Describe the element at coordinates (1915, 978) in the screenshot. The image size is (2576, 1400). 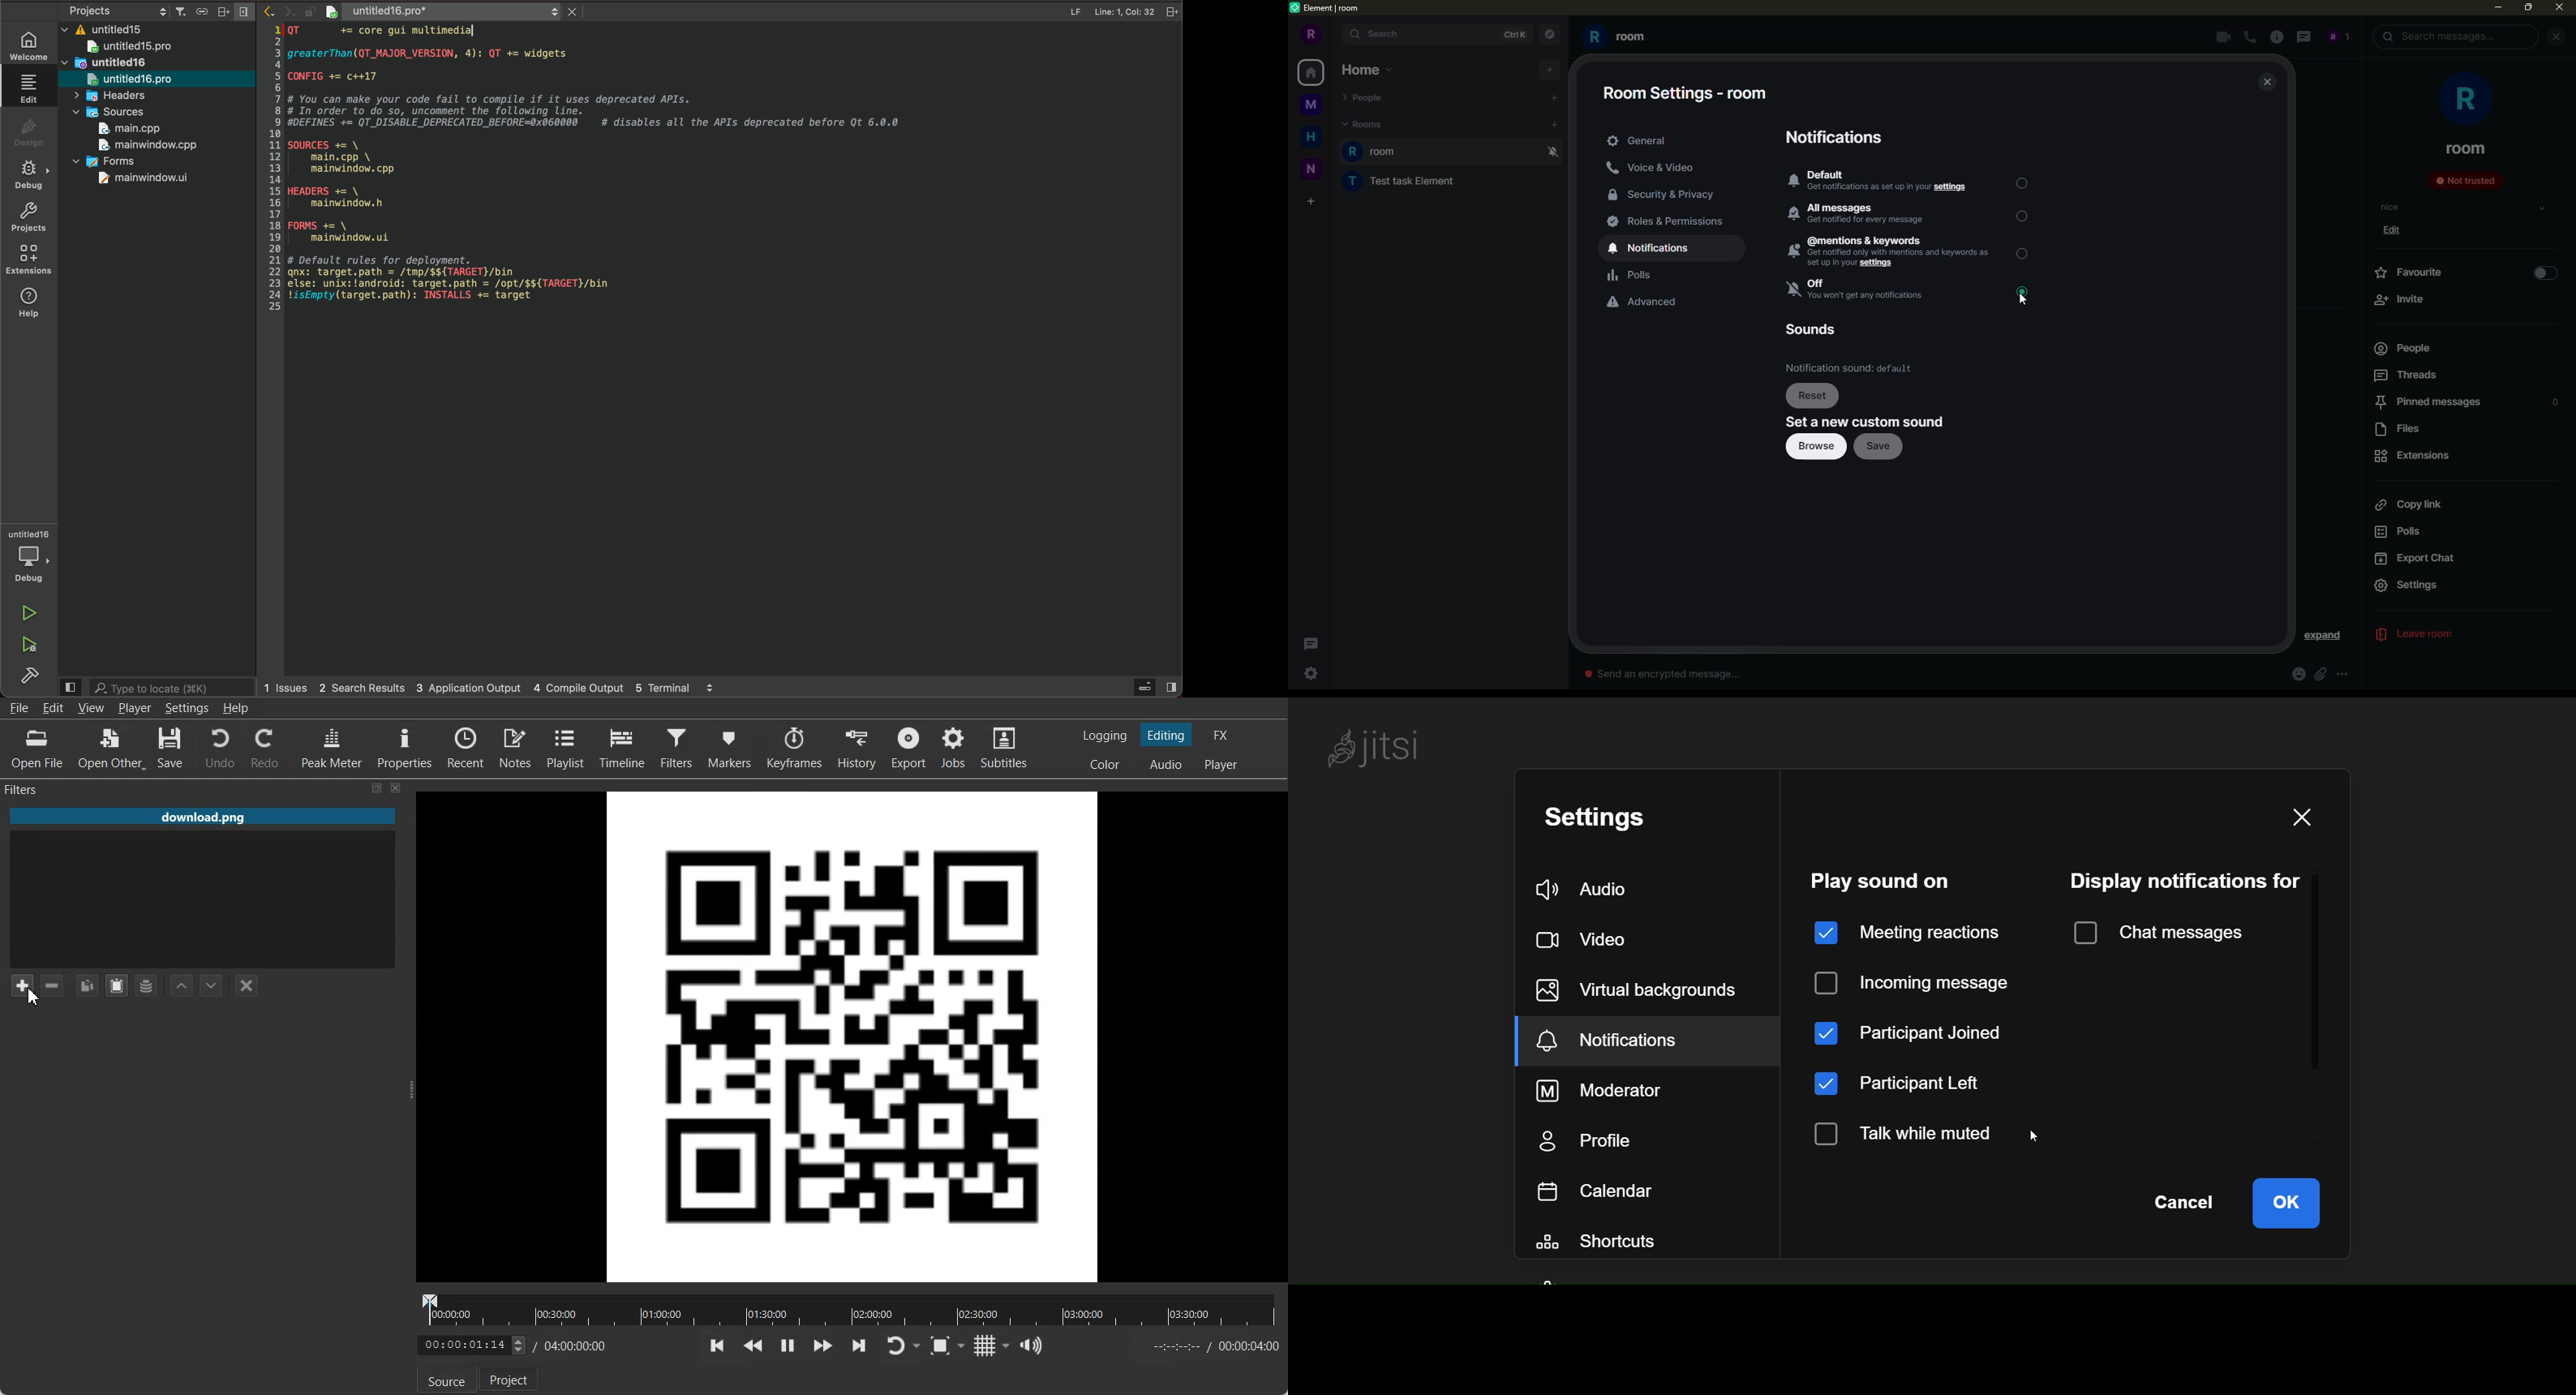
I see `incoming message` at that location.